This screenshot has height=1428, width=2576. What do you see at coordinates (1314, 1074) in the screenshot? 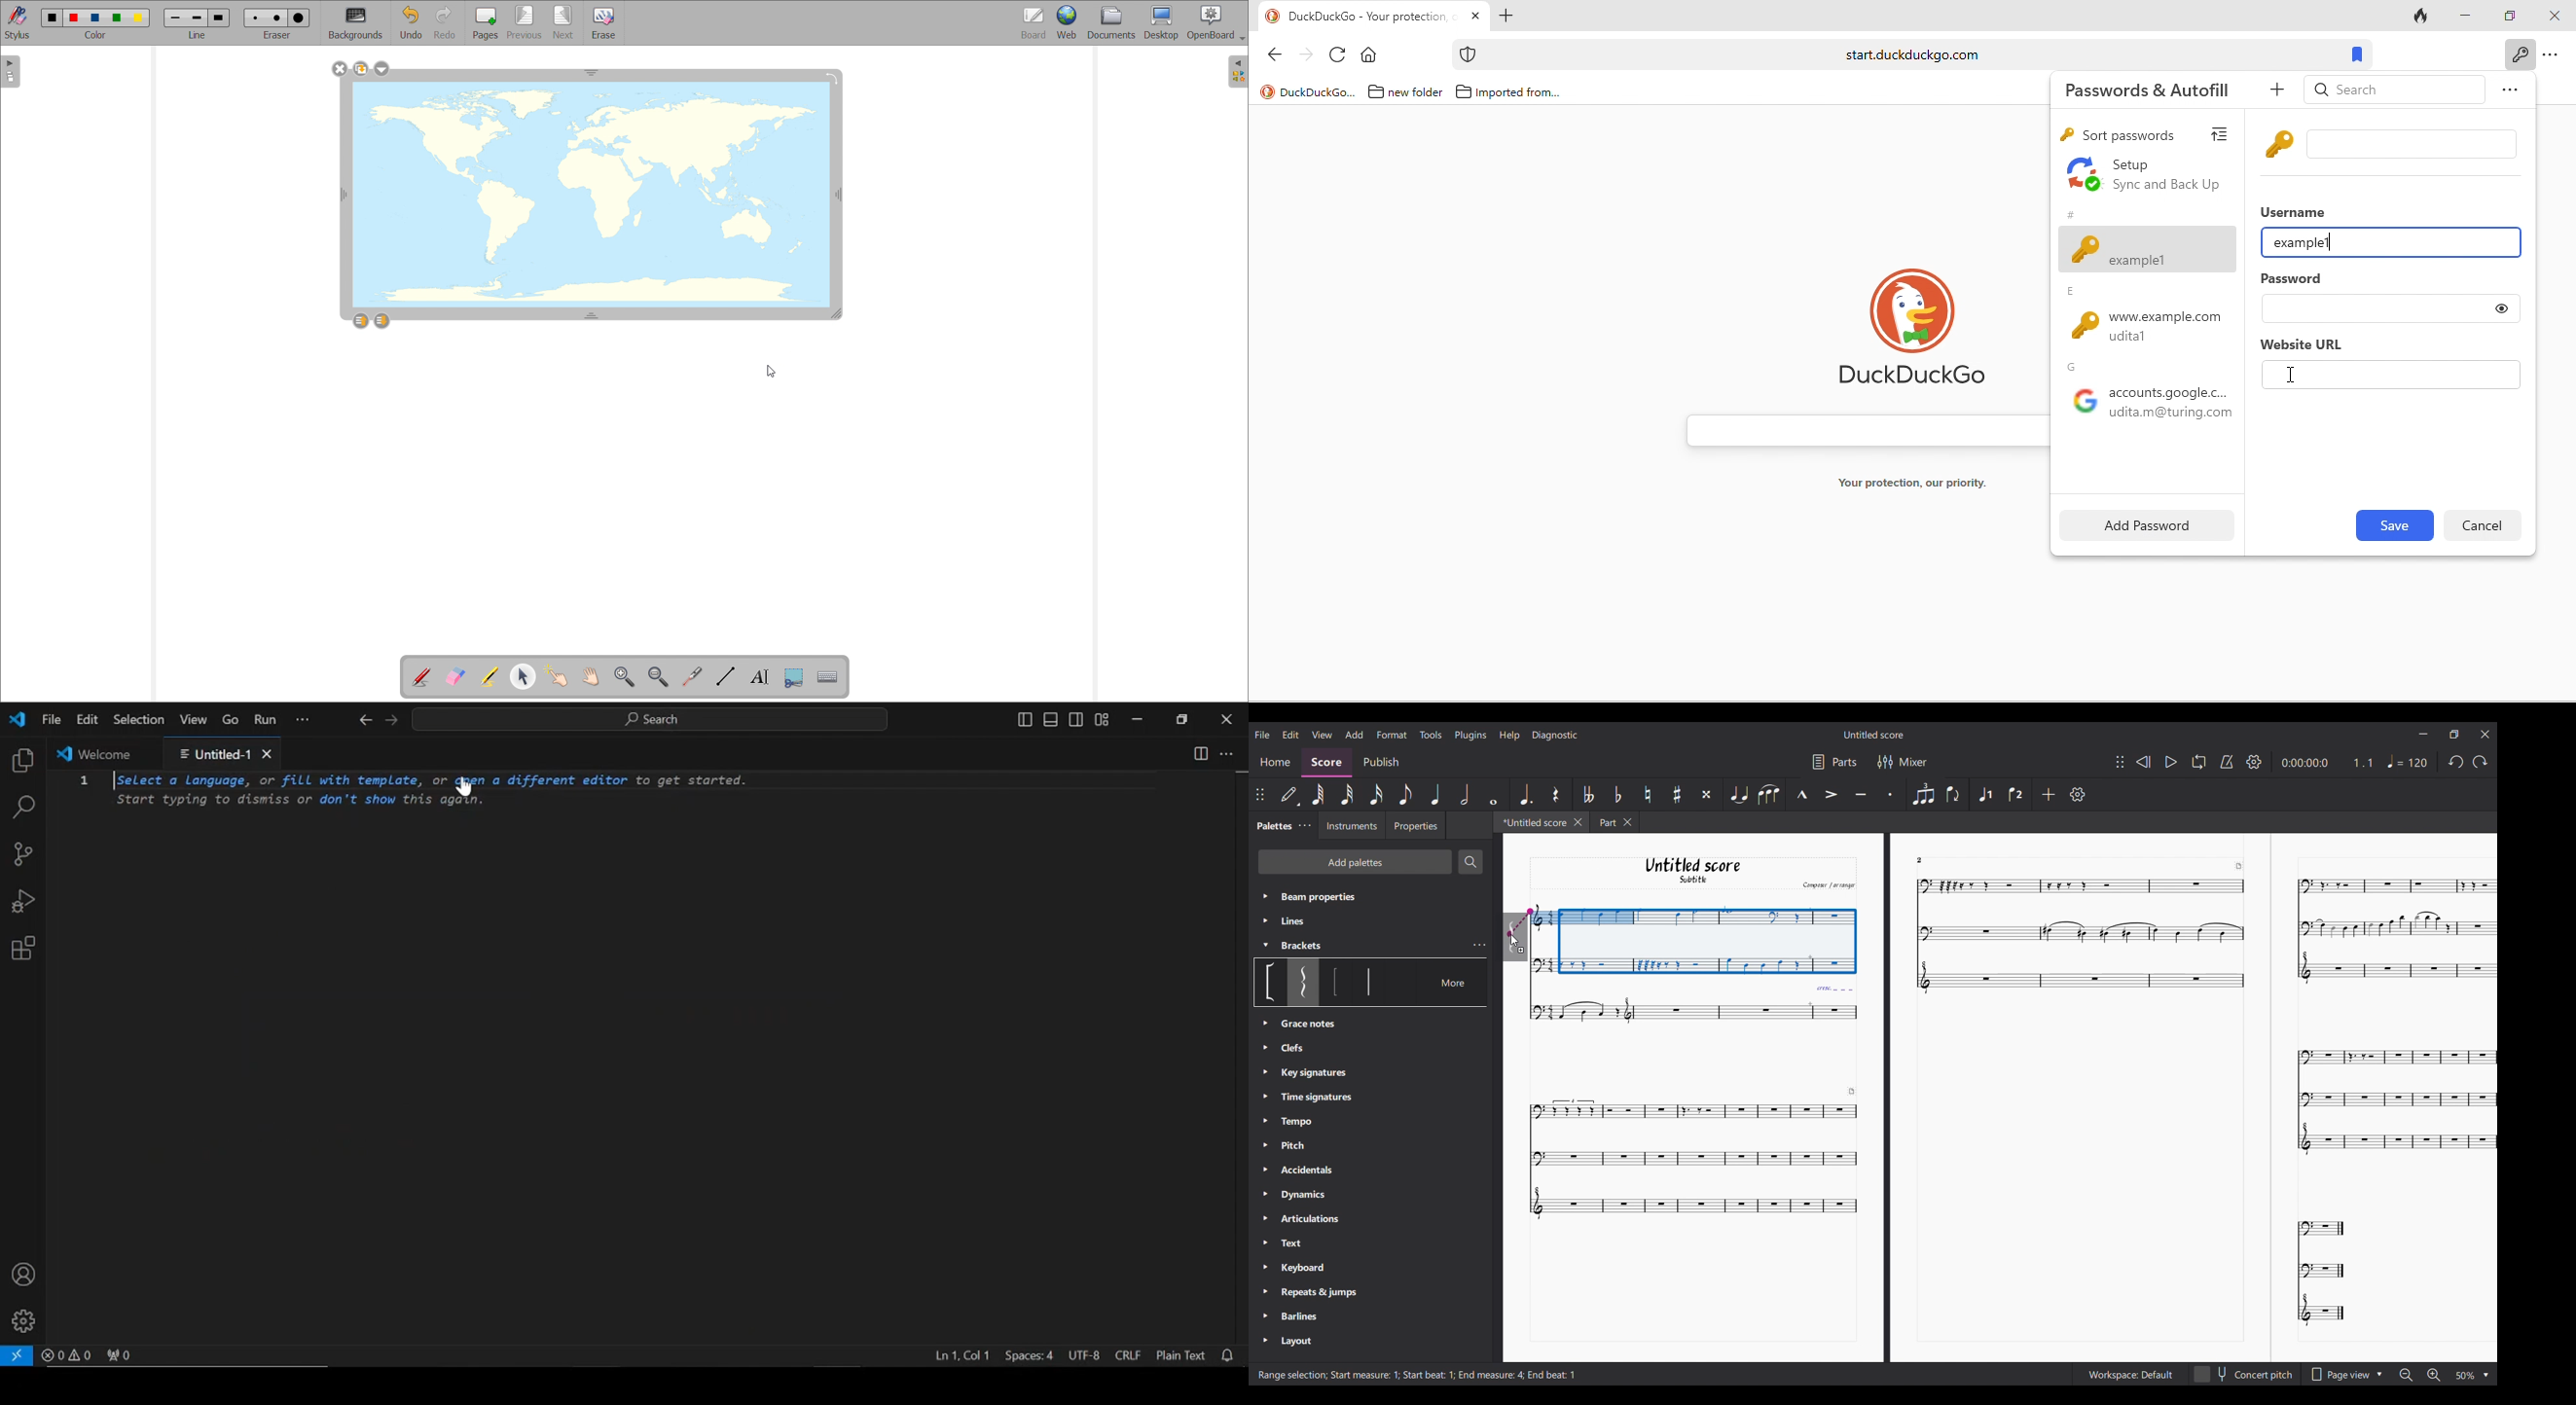
I see `Key Signatures` at bounding box center [1314, 1074].